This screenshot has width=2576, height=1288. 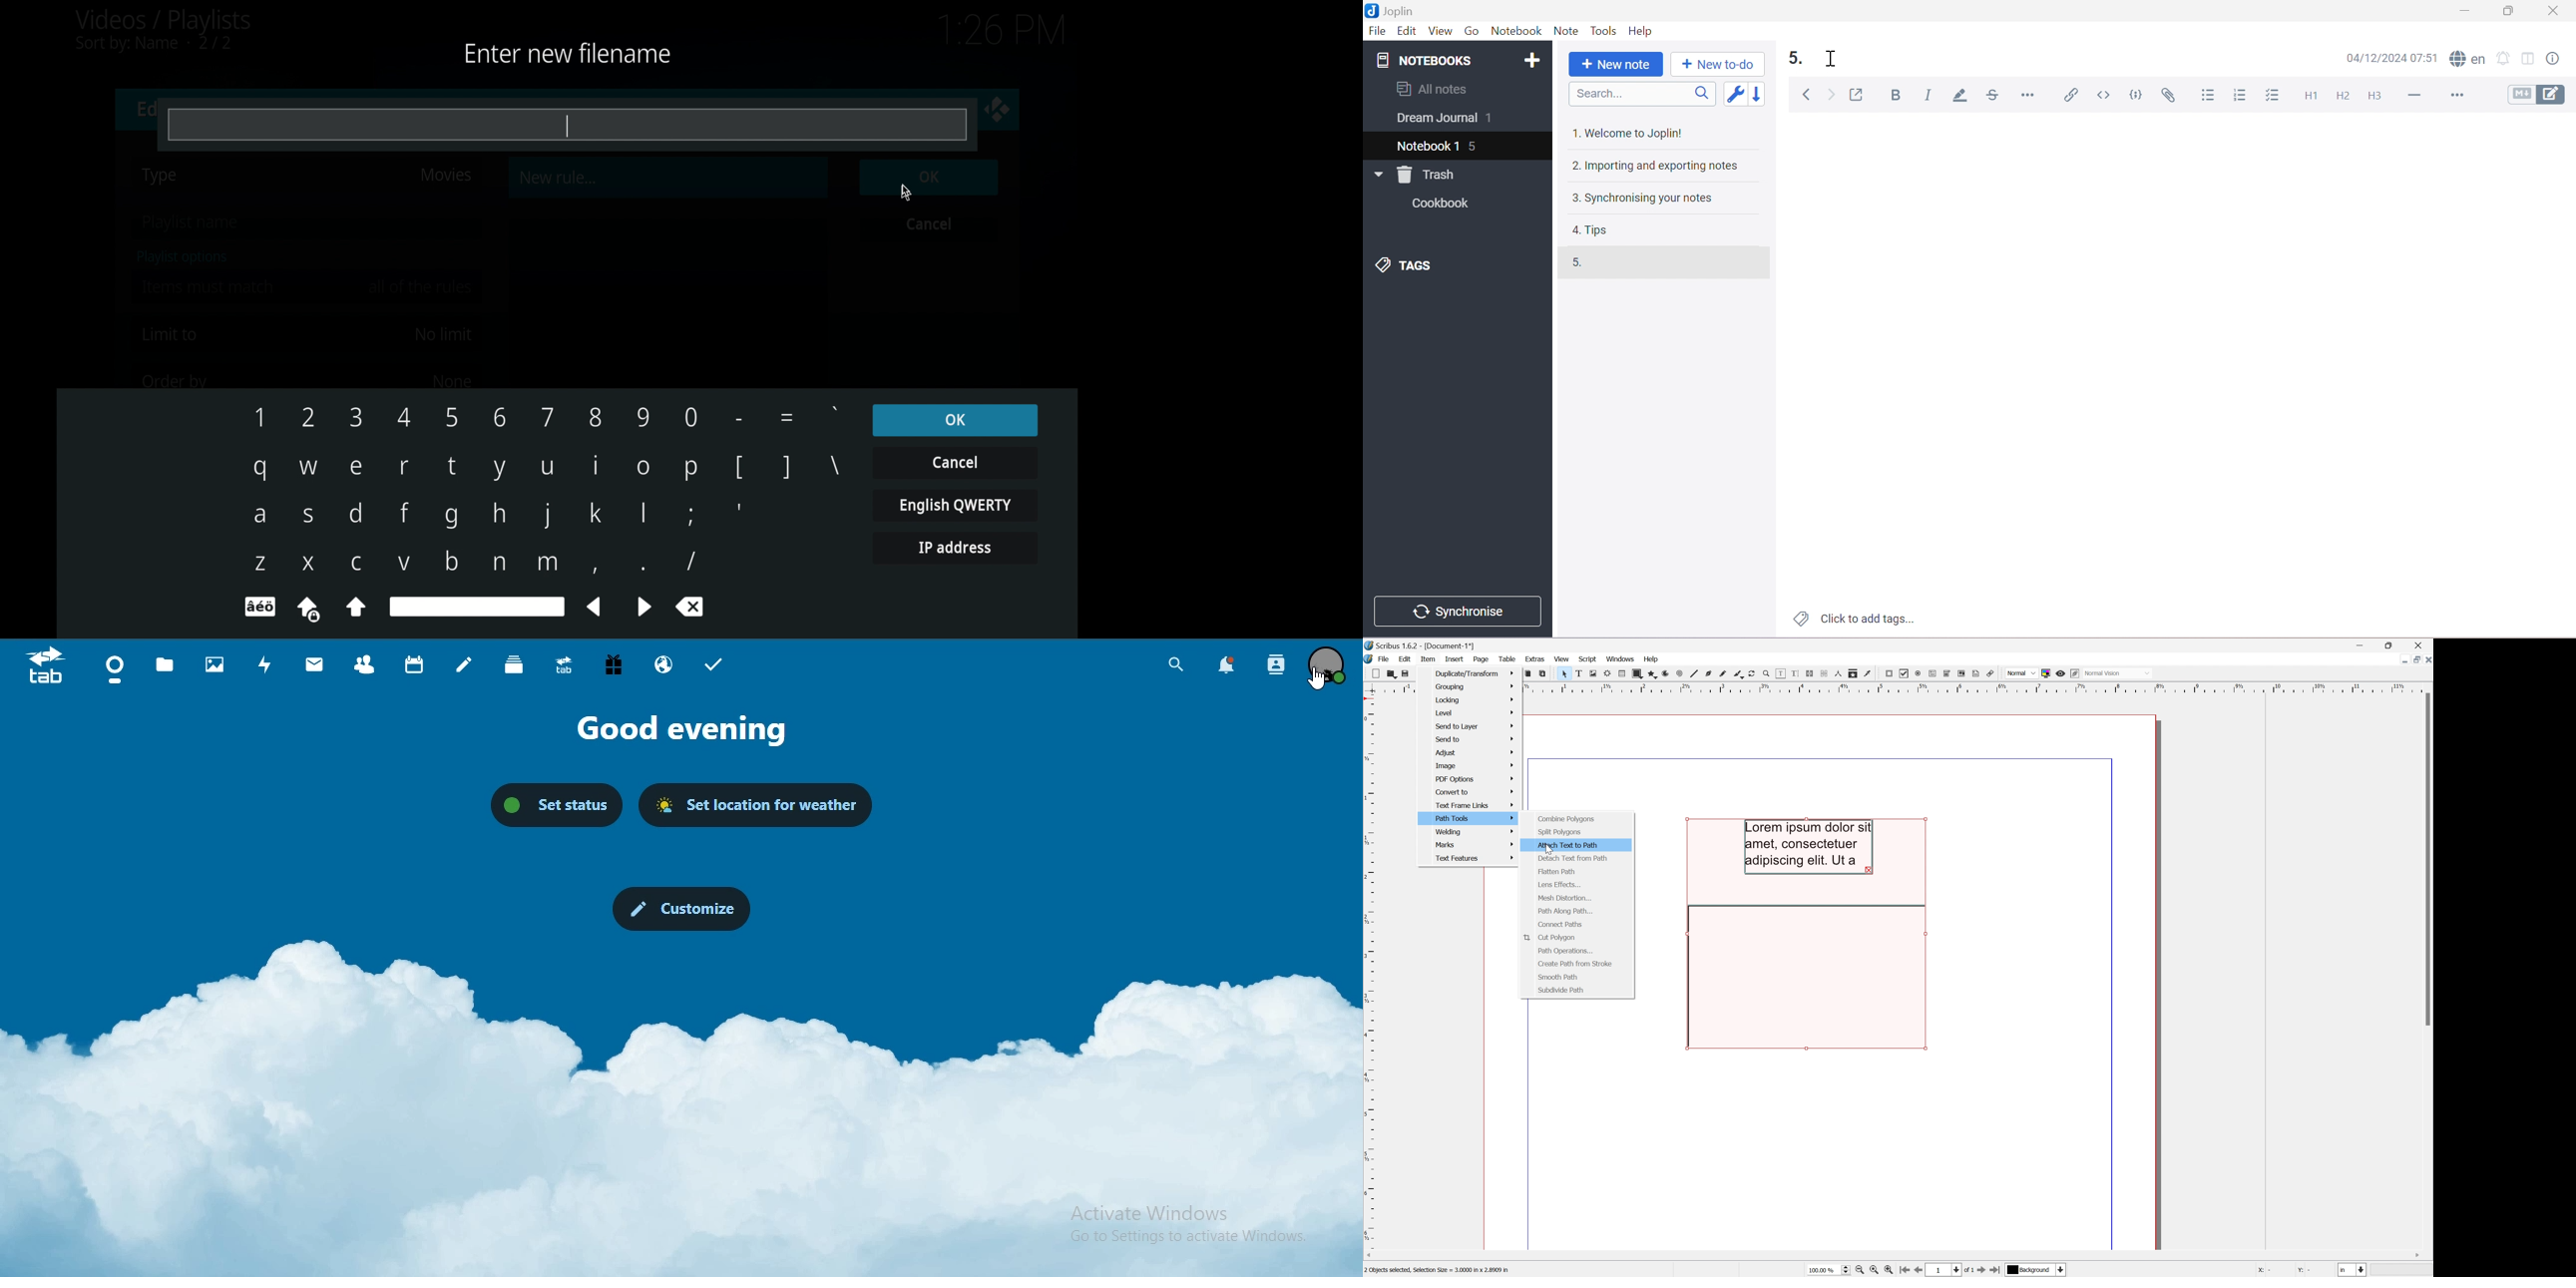 I want to click on Mesh distortion, so click(x=1564, y=898).